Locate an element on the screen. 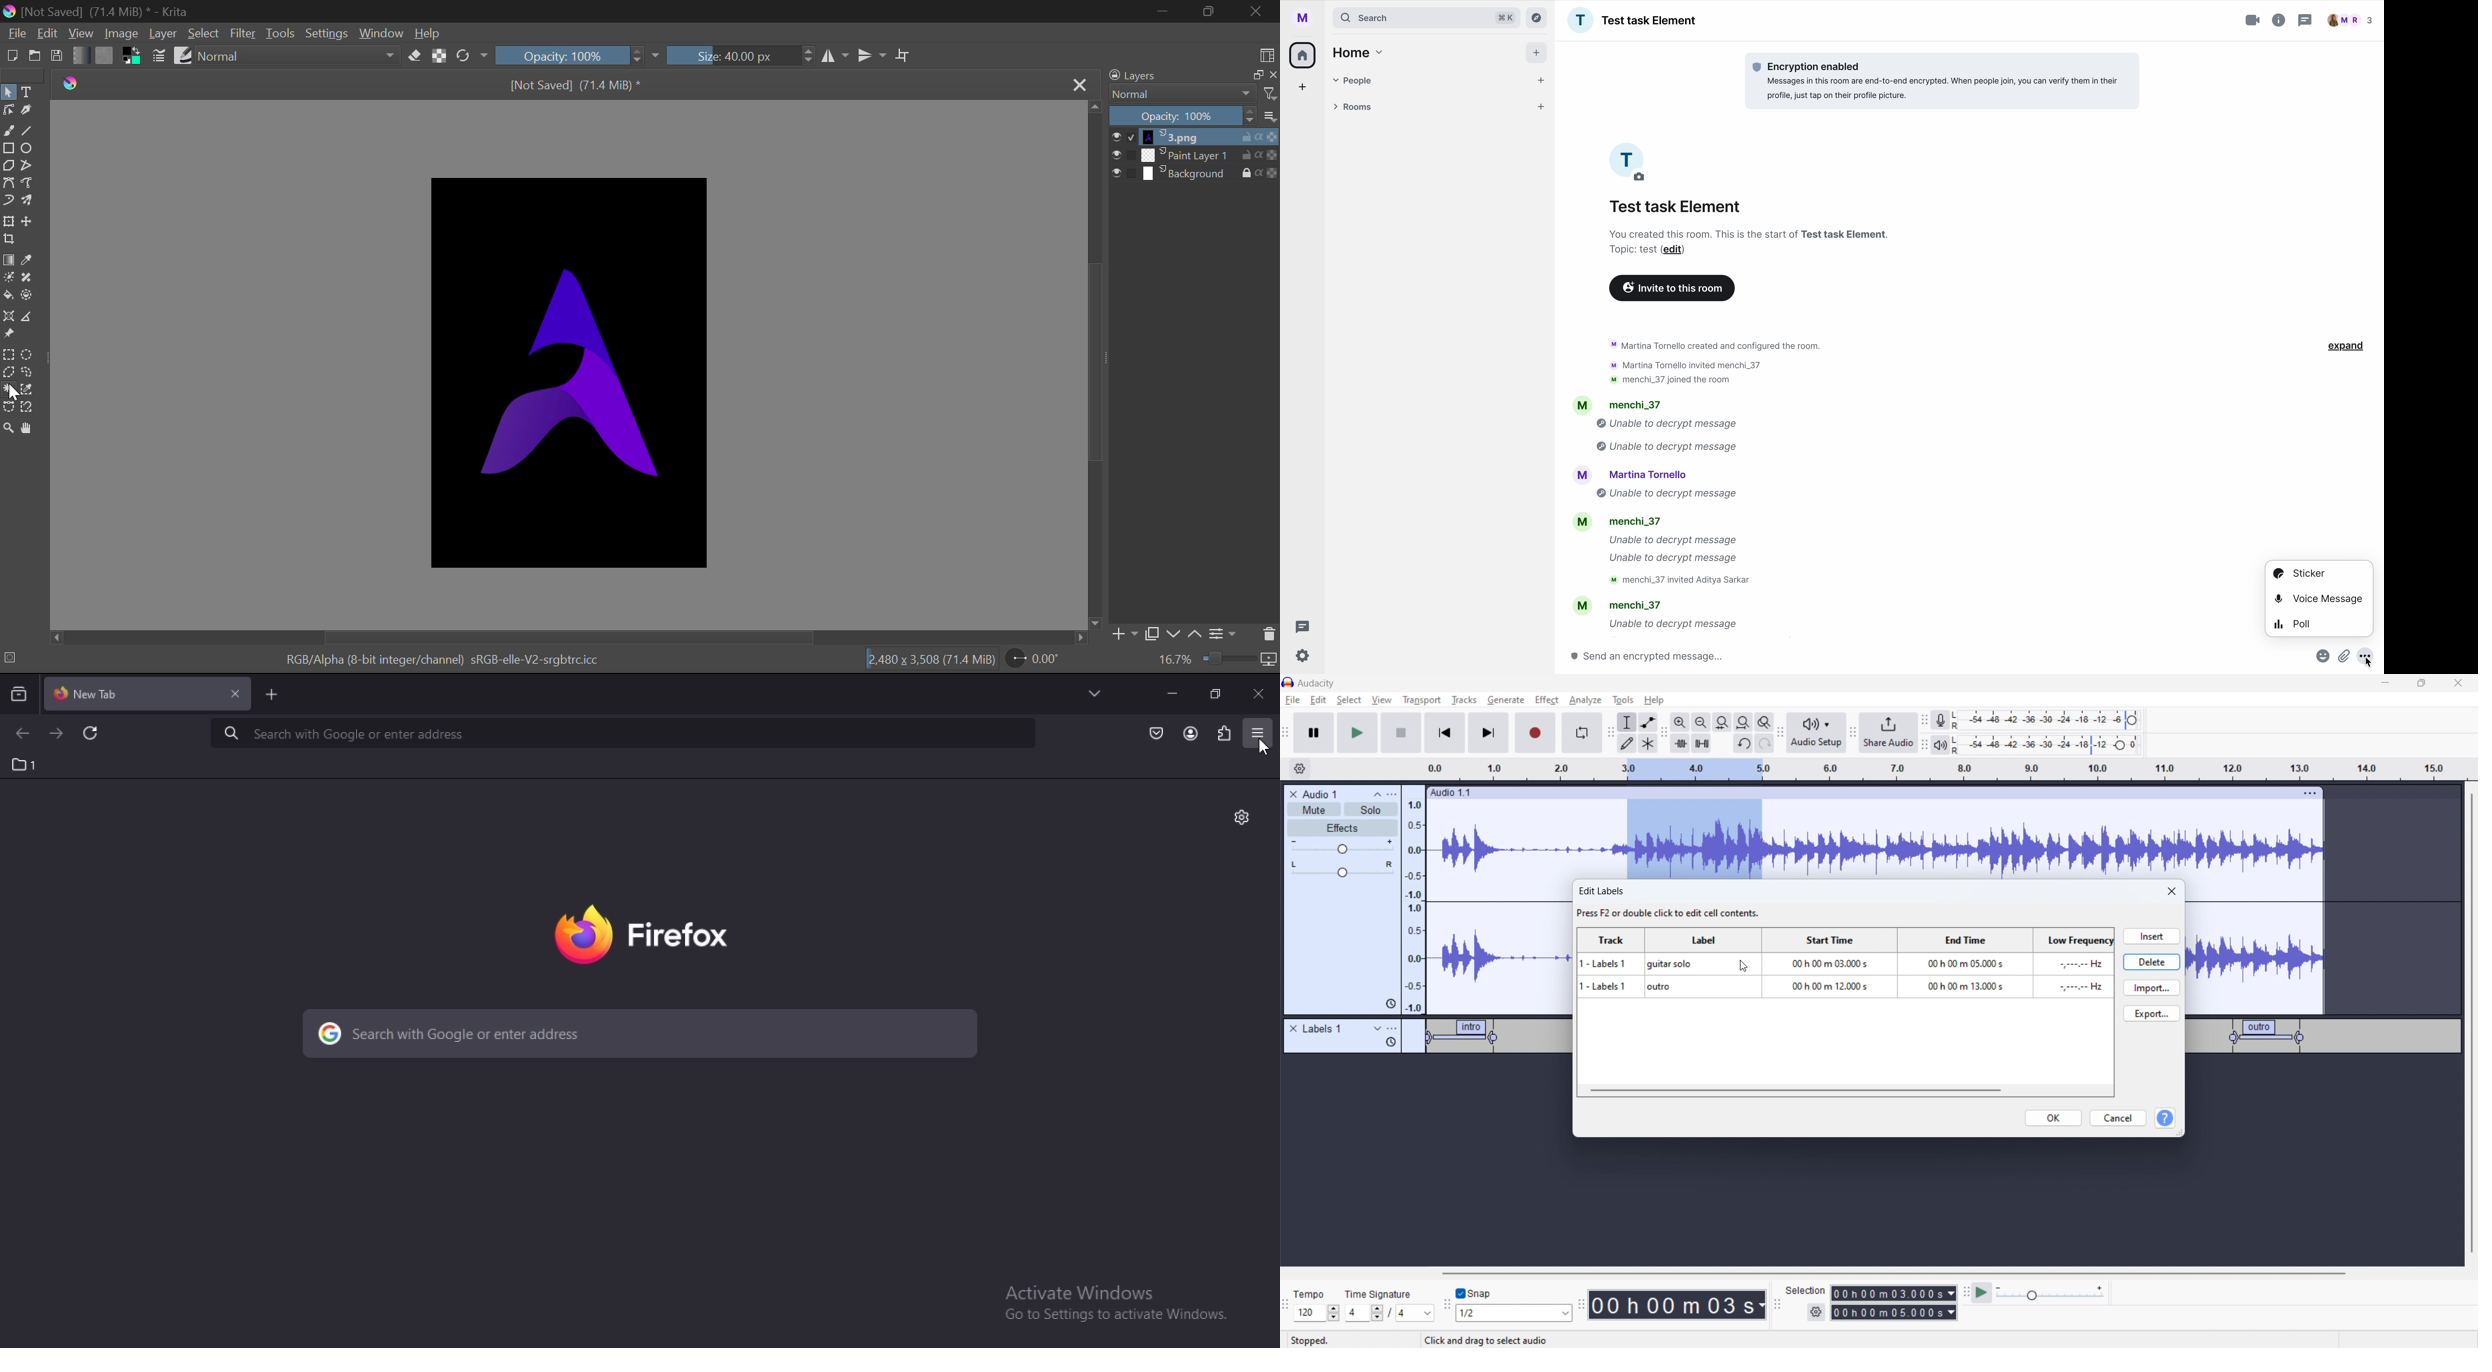  Lock Alpha is located at coordinates (439, 57).